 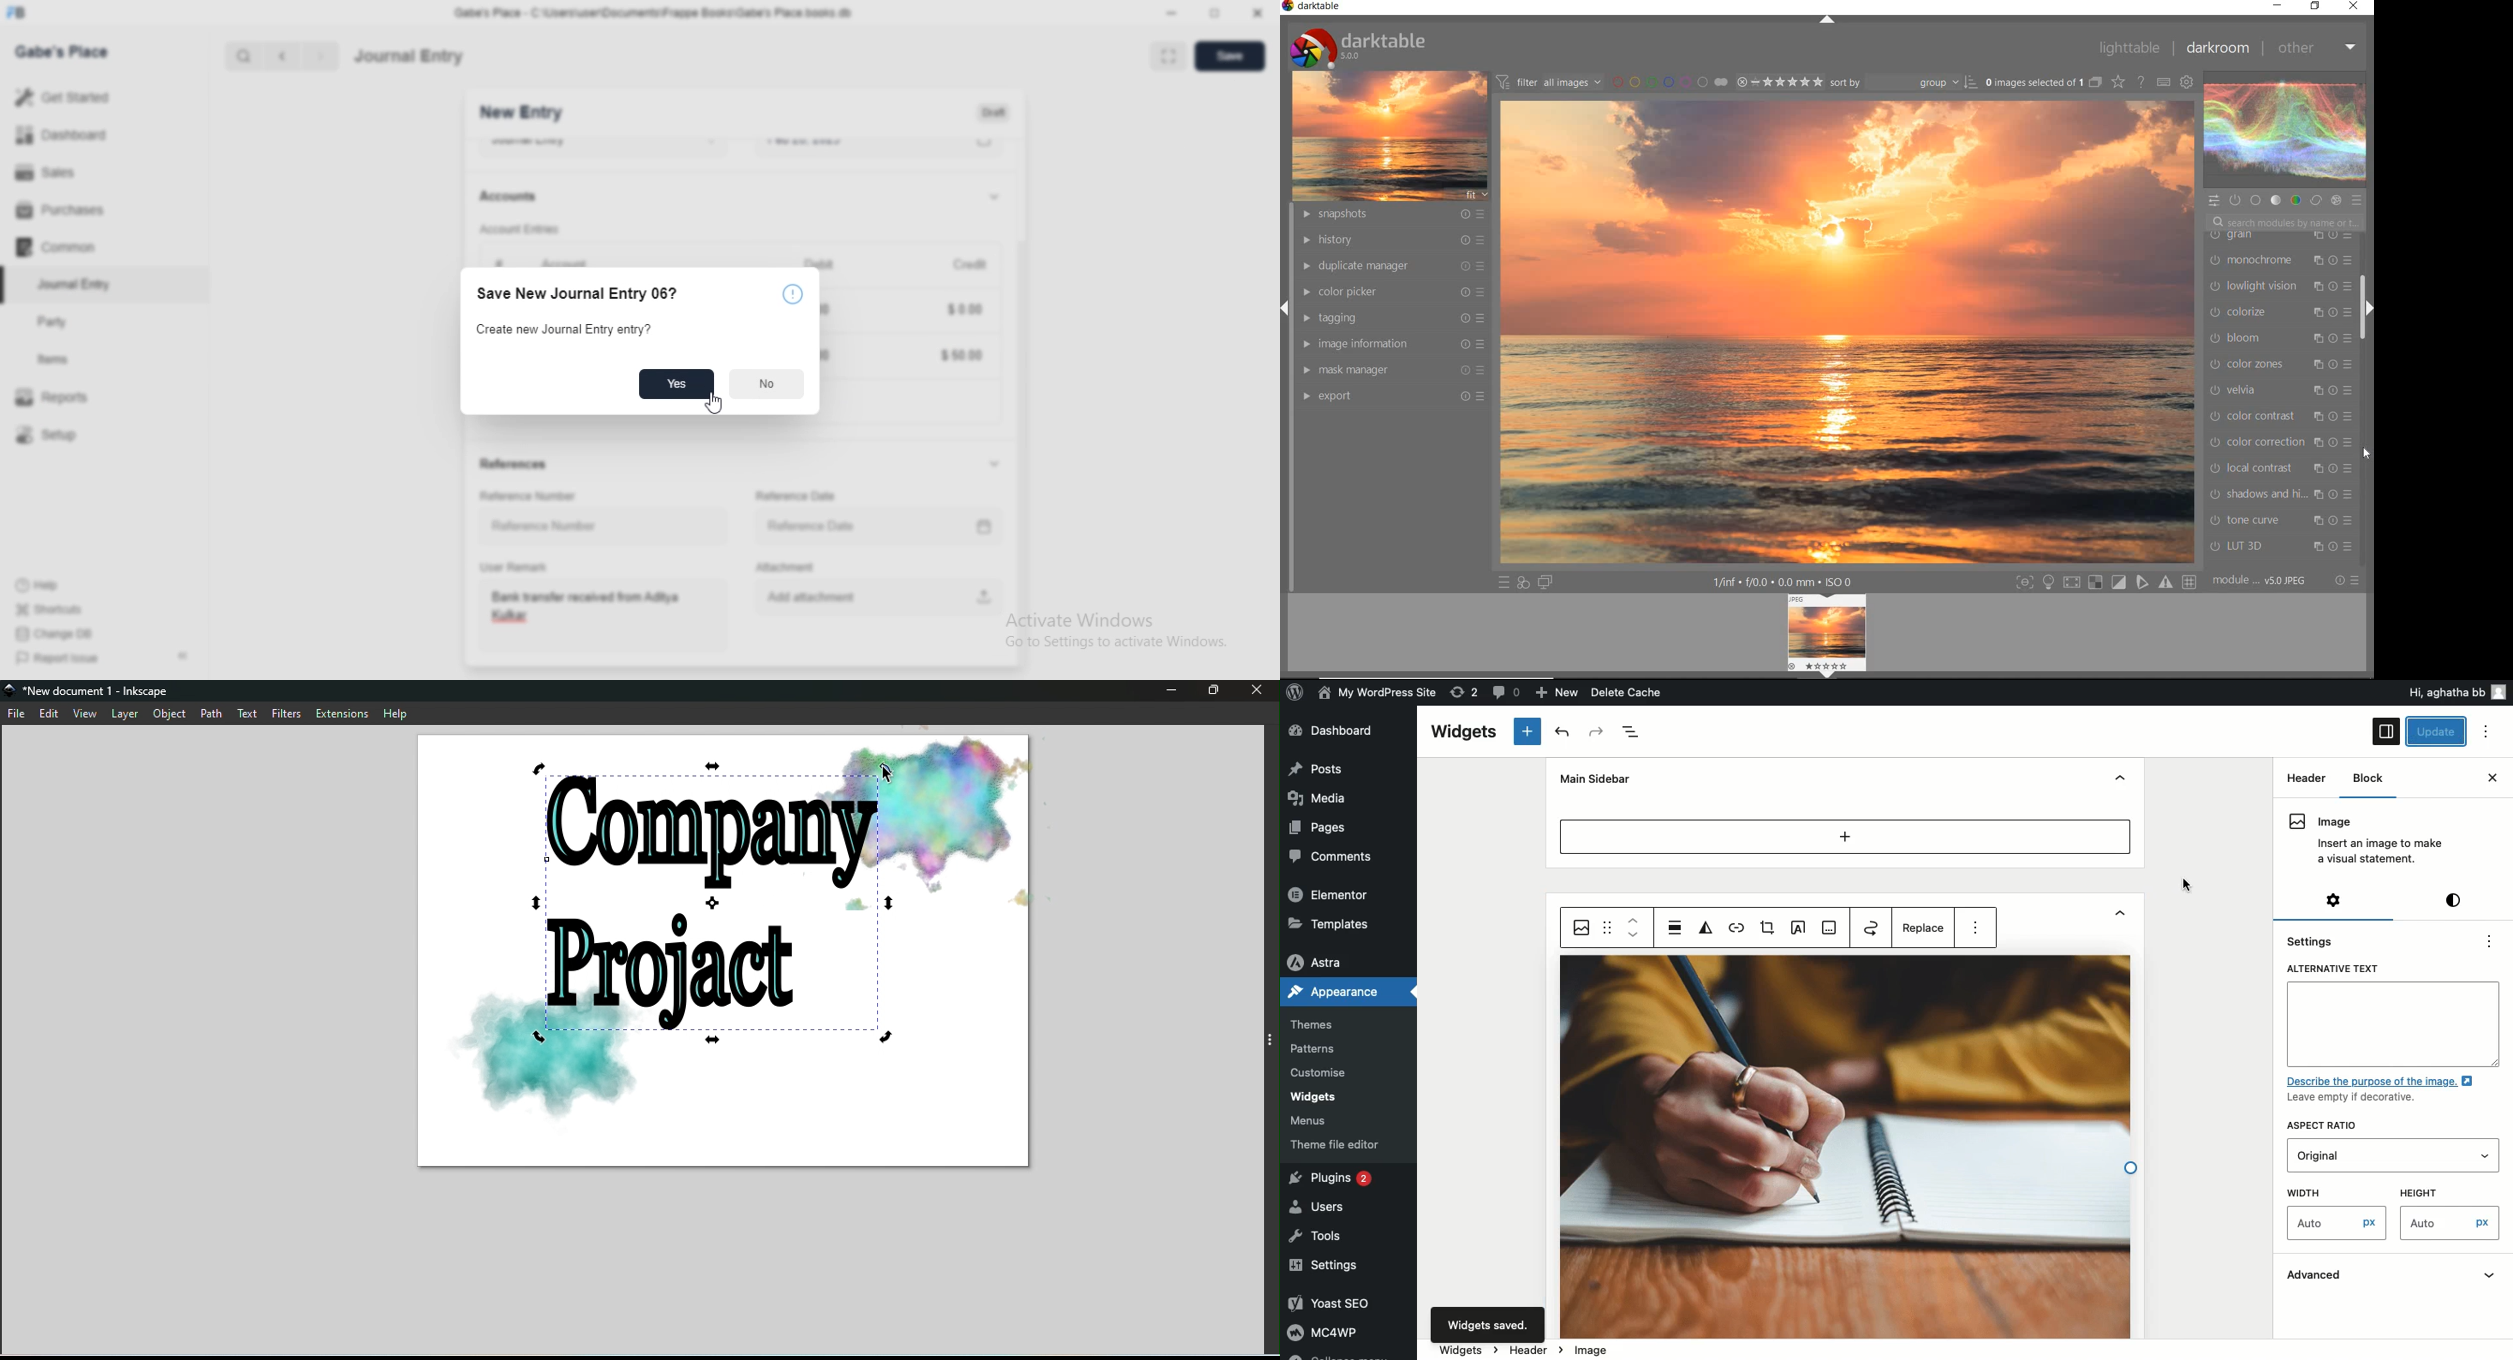 I want to click on Theme file editor, so click(x=1339, y=1144).